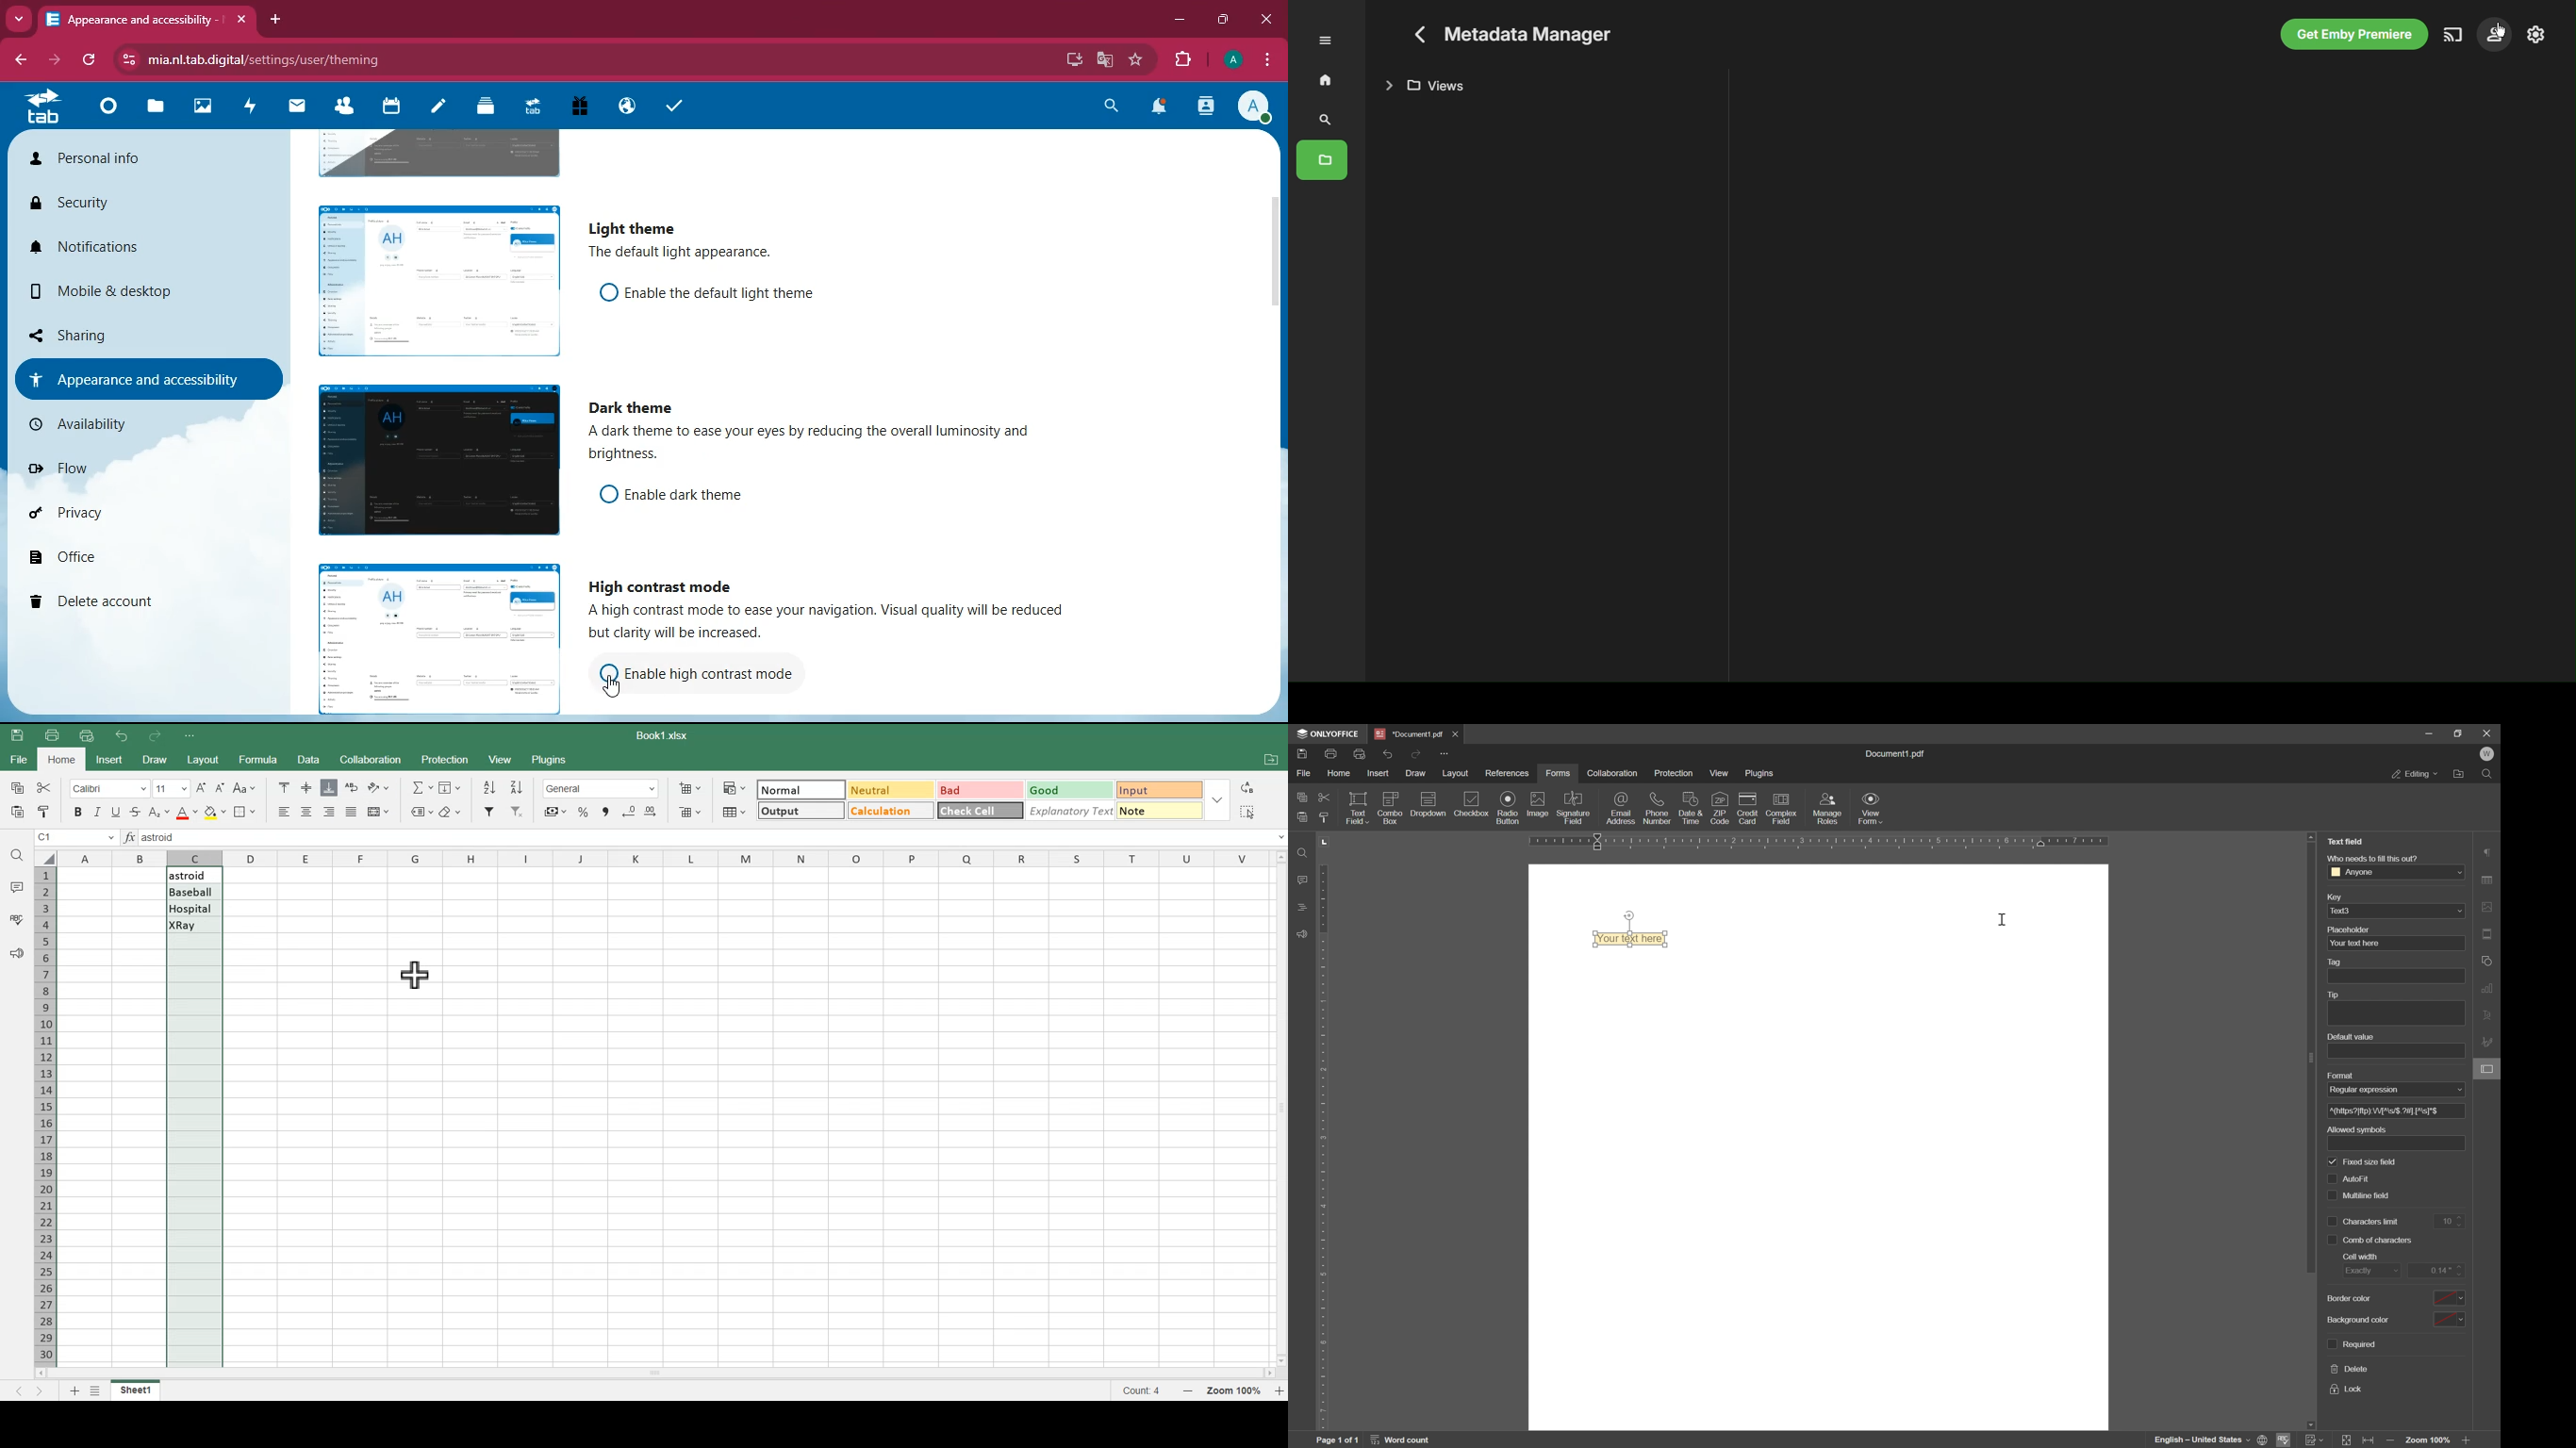  Describe the element at coordinates (670, 106) in the screenshot. I see `task` at that location.